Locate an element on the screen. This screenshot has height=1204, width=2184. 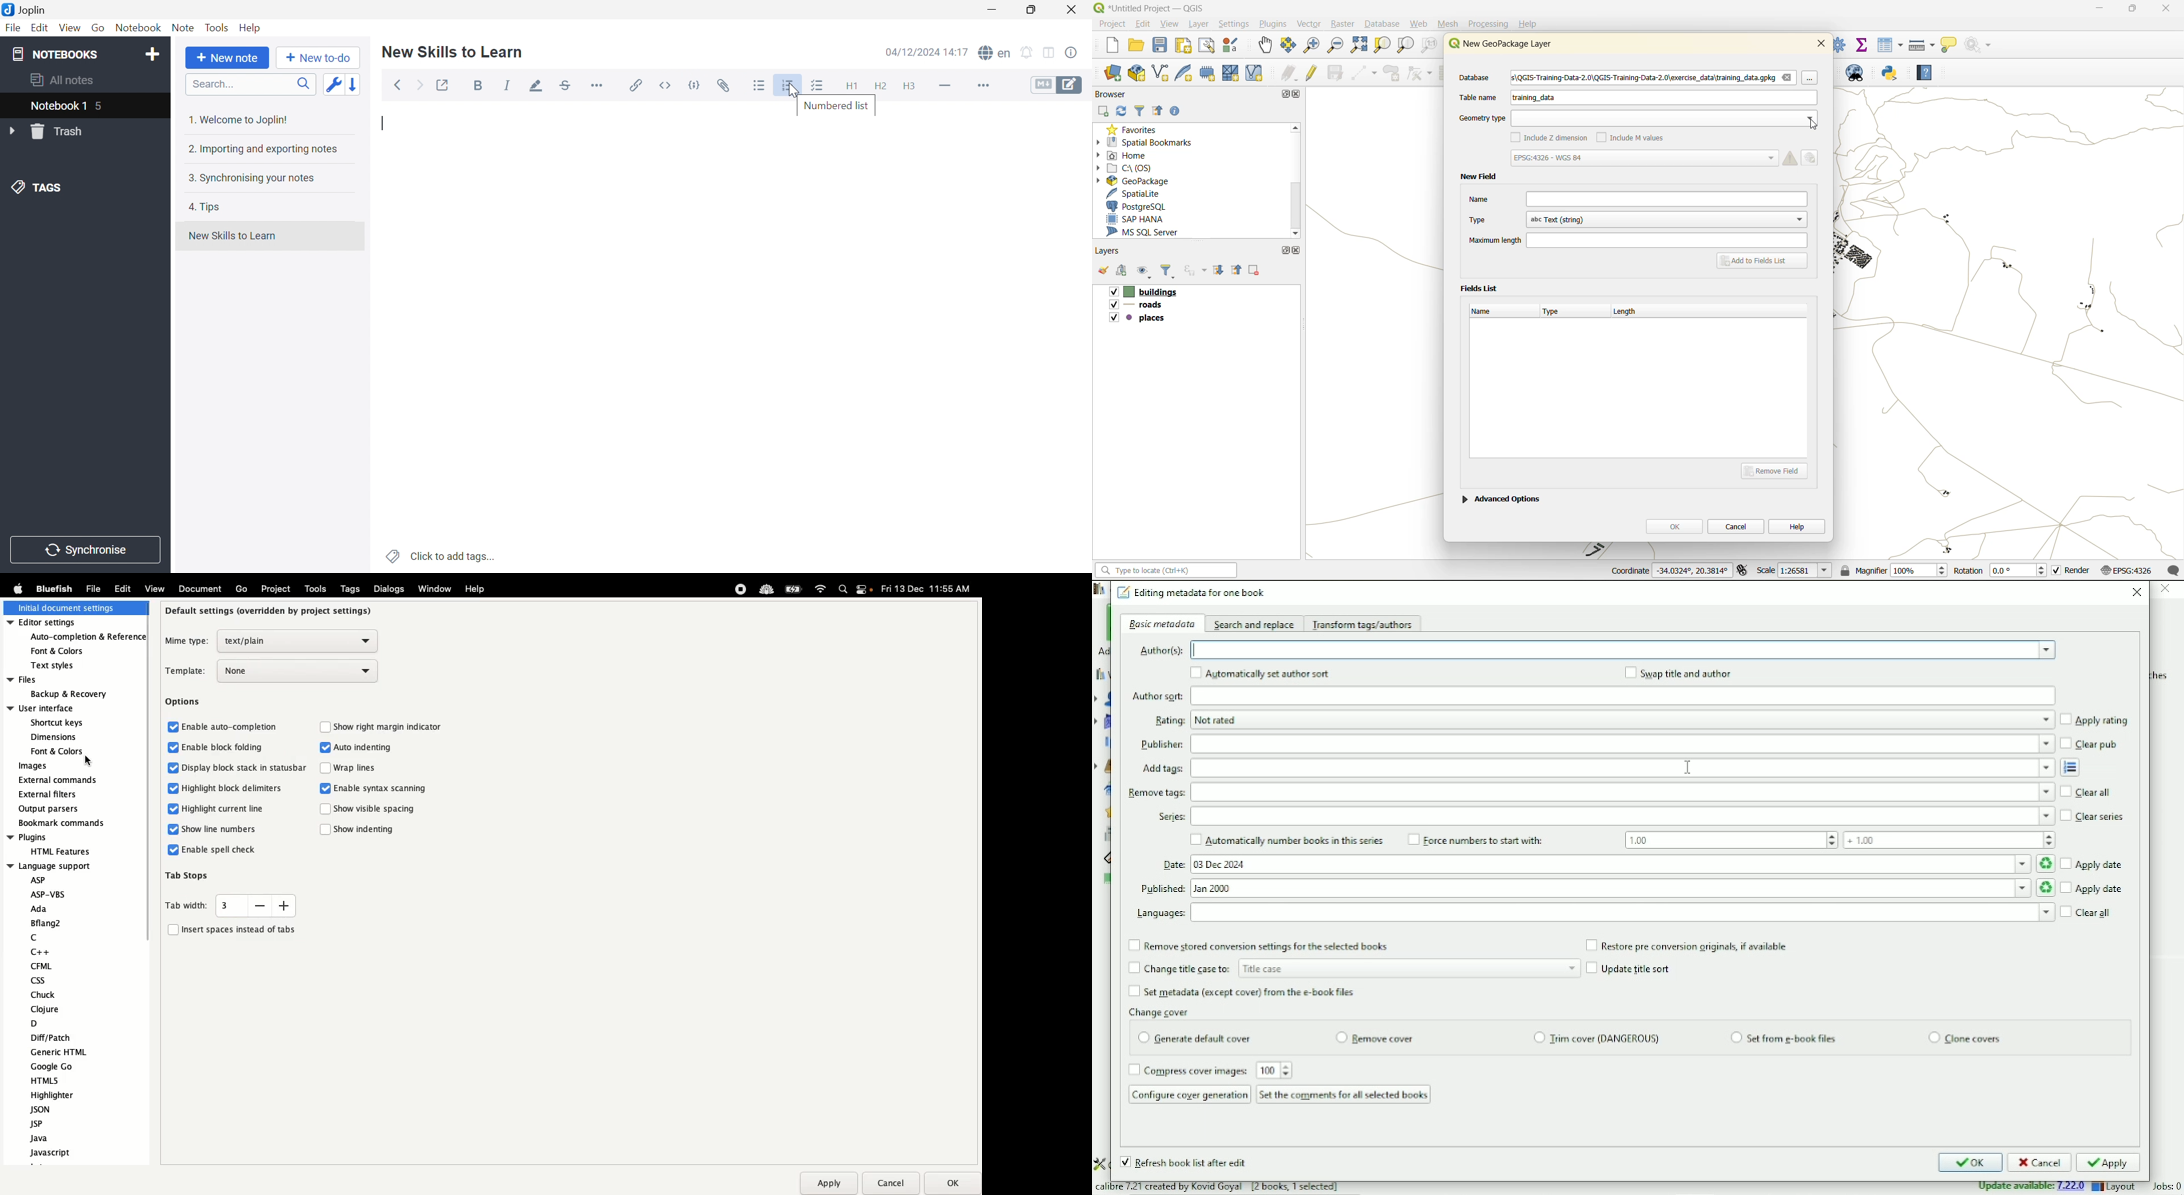
Initial document settings is located at coordinates (72, 609).